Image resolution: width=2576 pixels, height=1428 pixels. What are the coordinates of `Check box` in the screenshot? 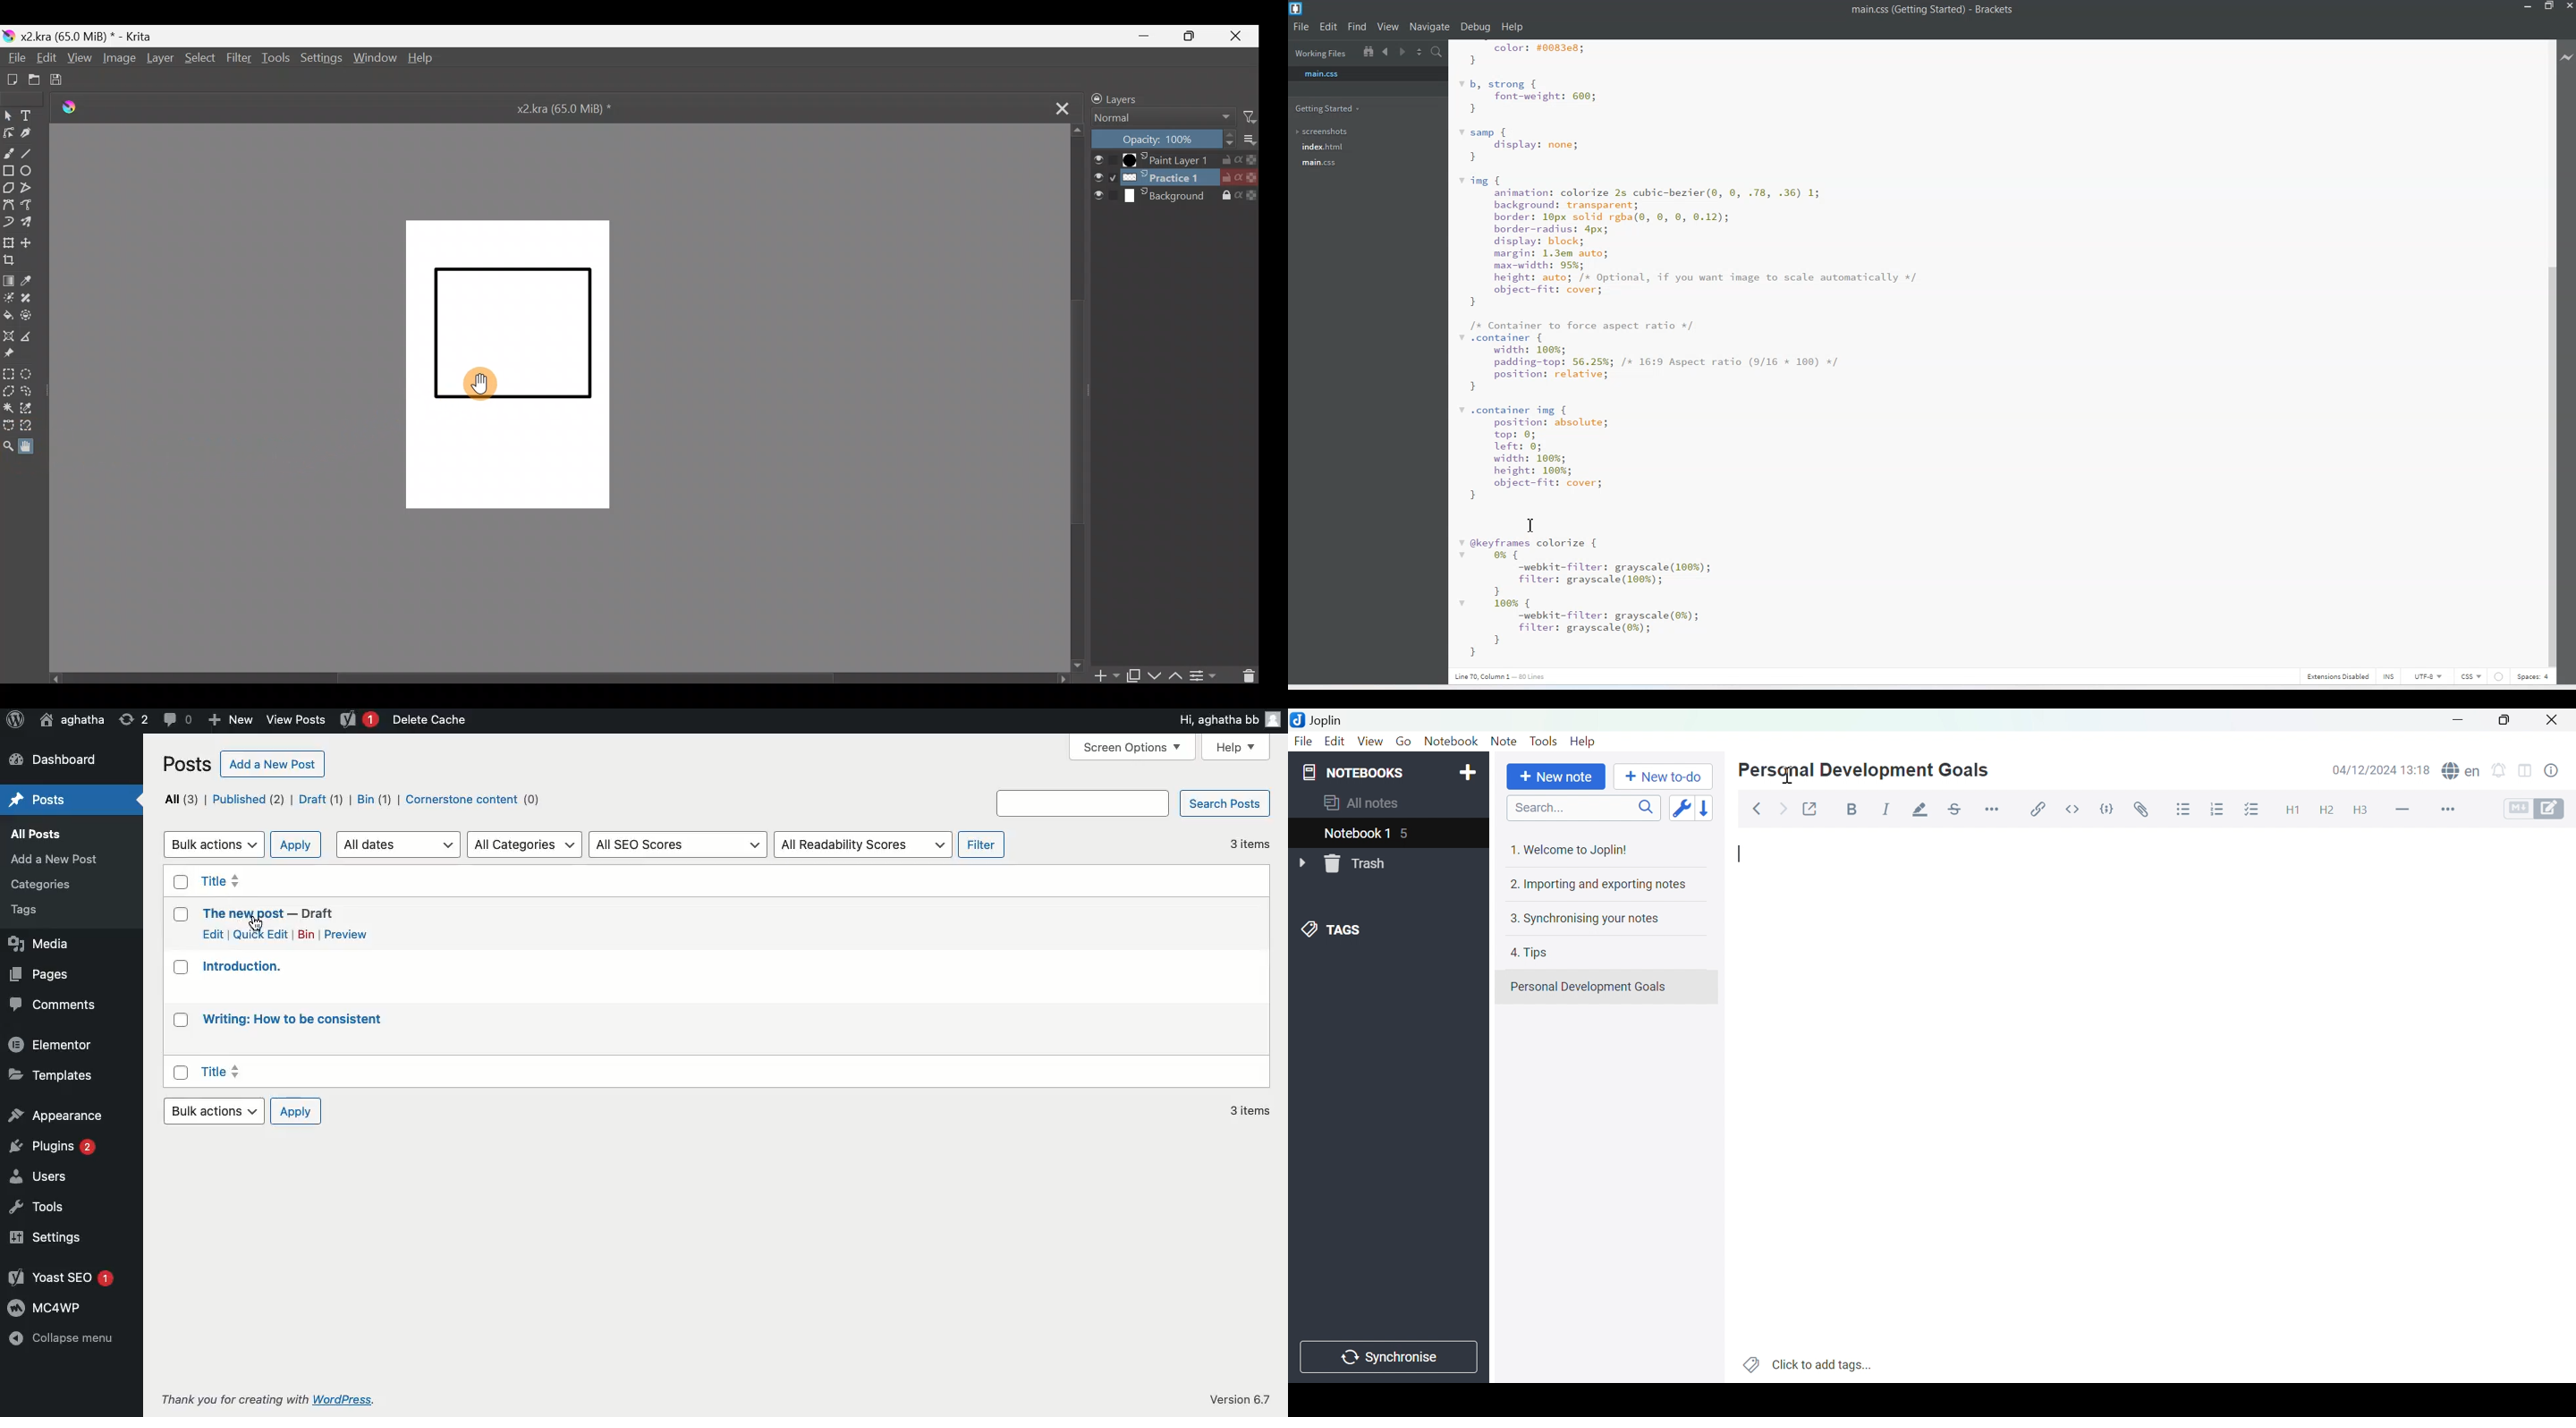 It's located at (179, 1073).